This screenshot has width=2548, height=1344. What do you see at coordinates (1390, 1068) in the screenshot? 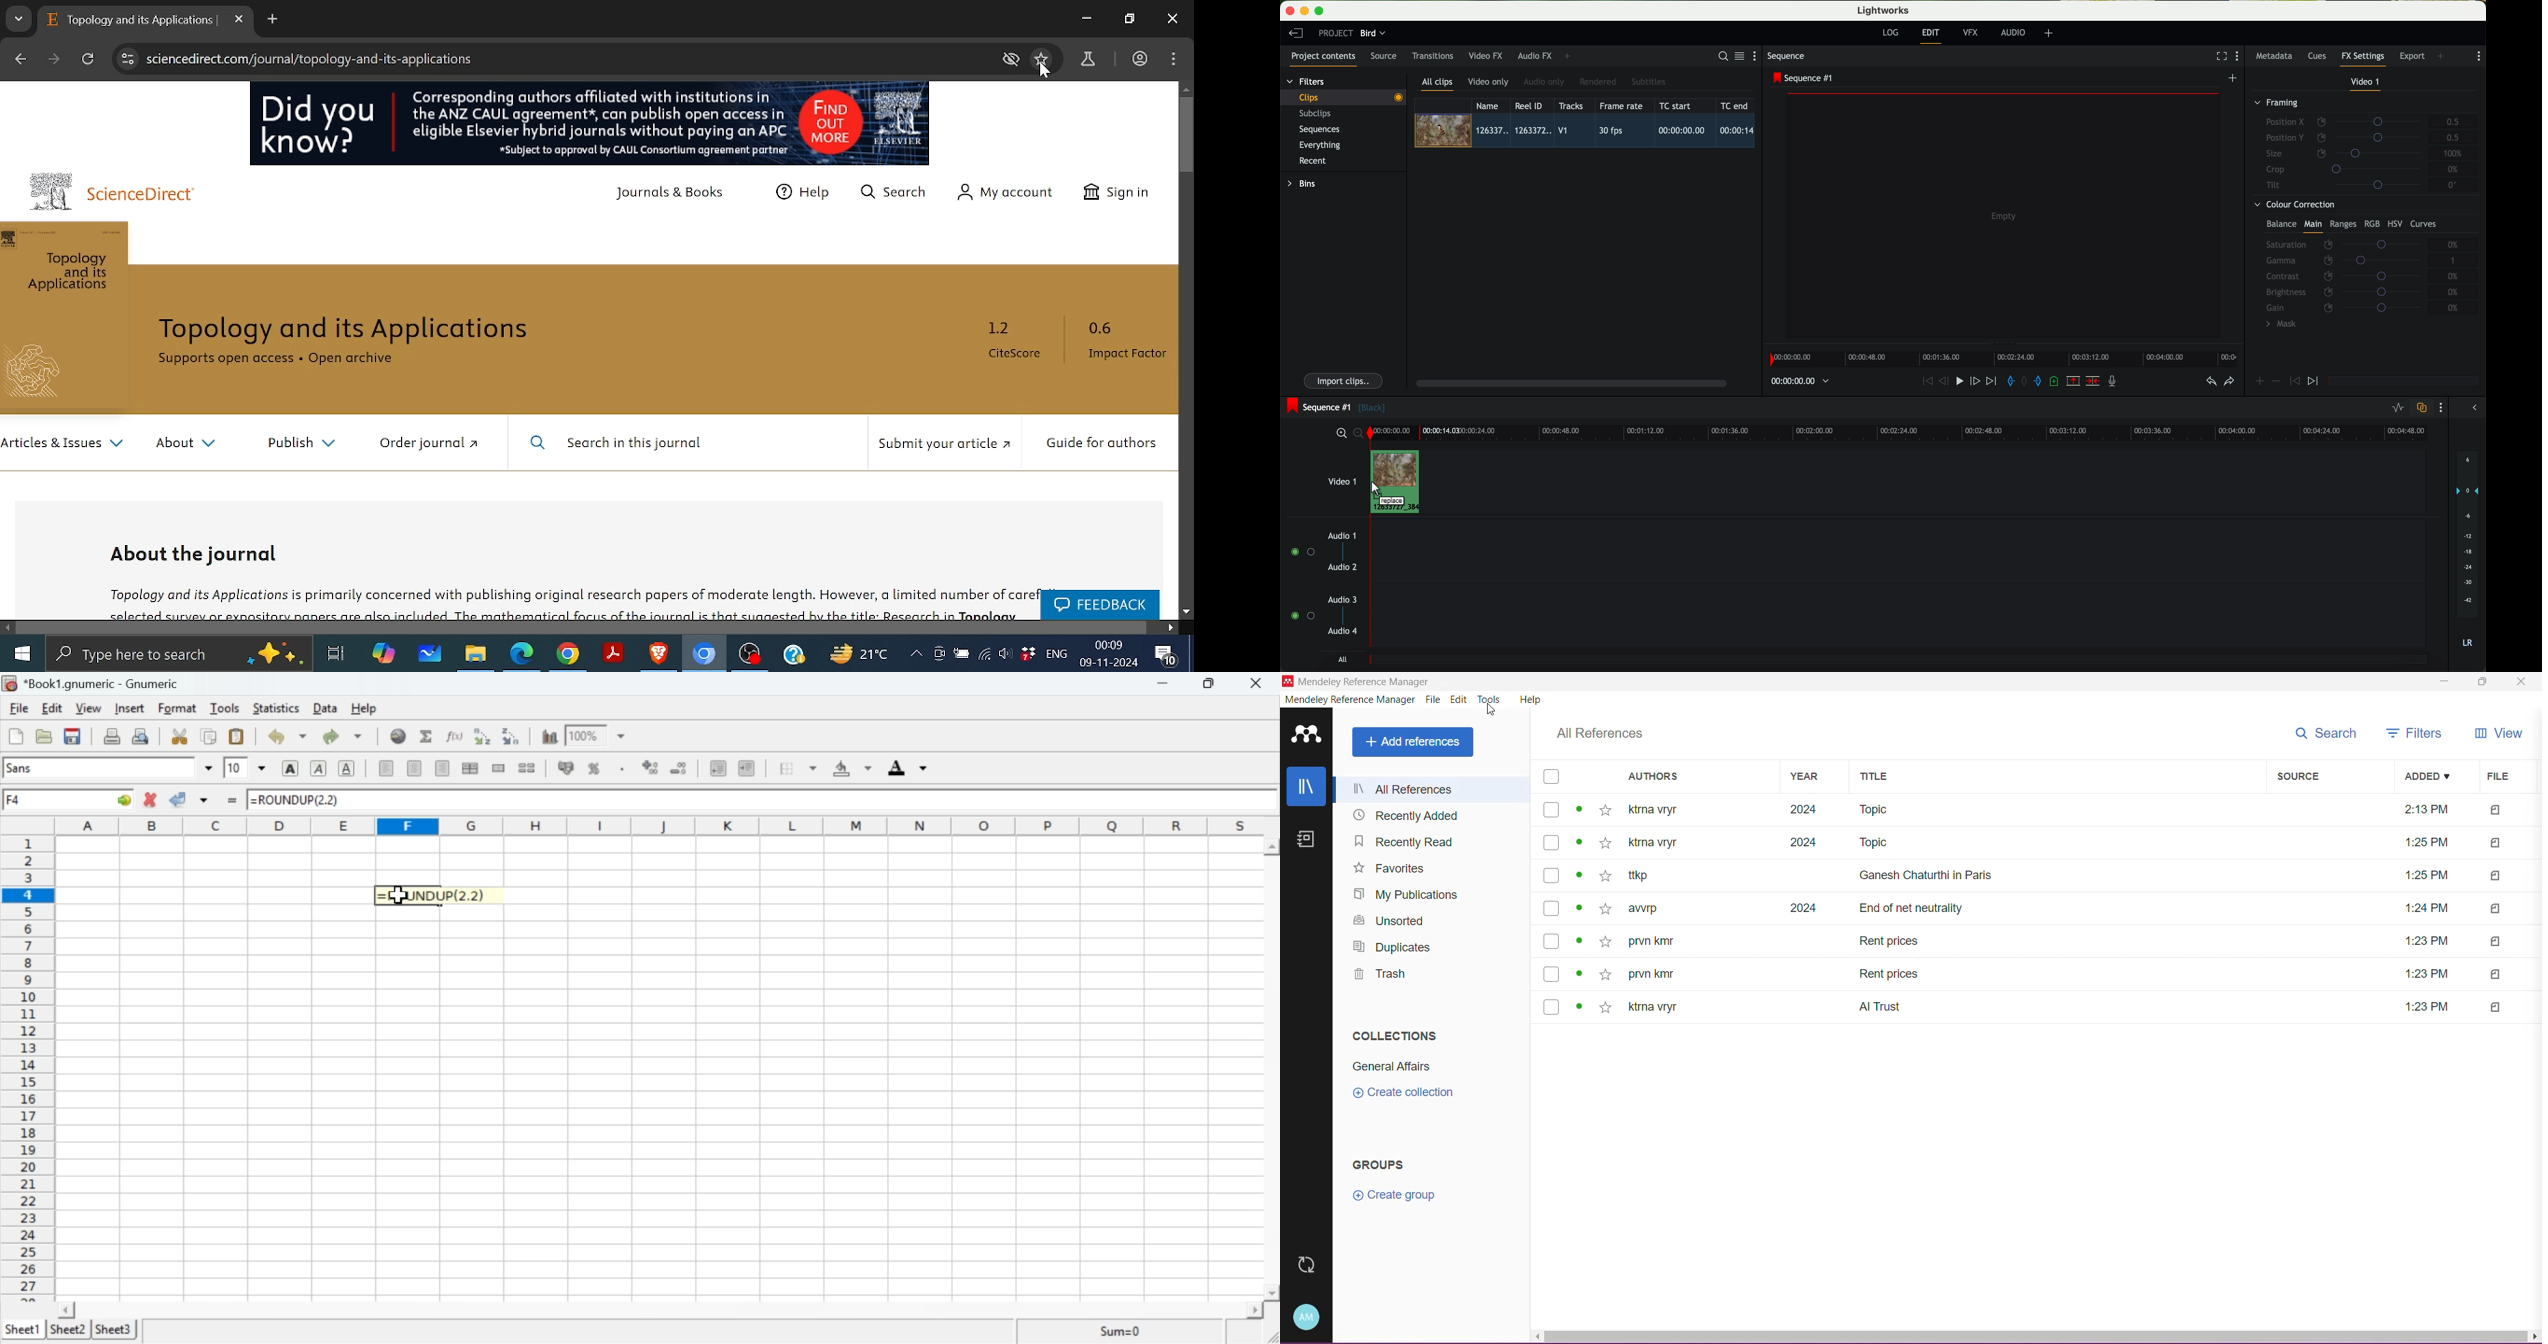
I see `Collection Name` at bounding box center [1390, 1068].